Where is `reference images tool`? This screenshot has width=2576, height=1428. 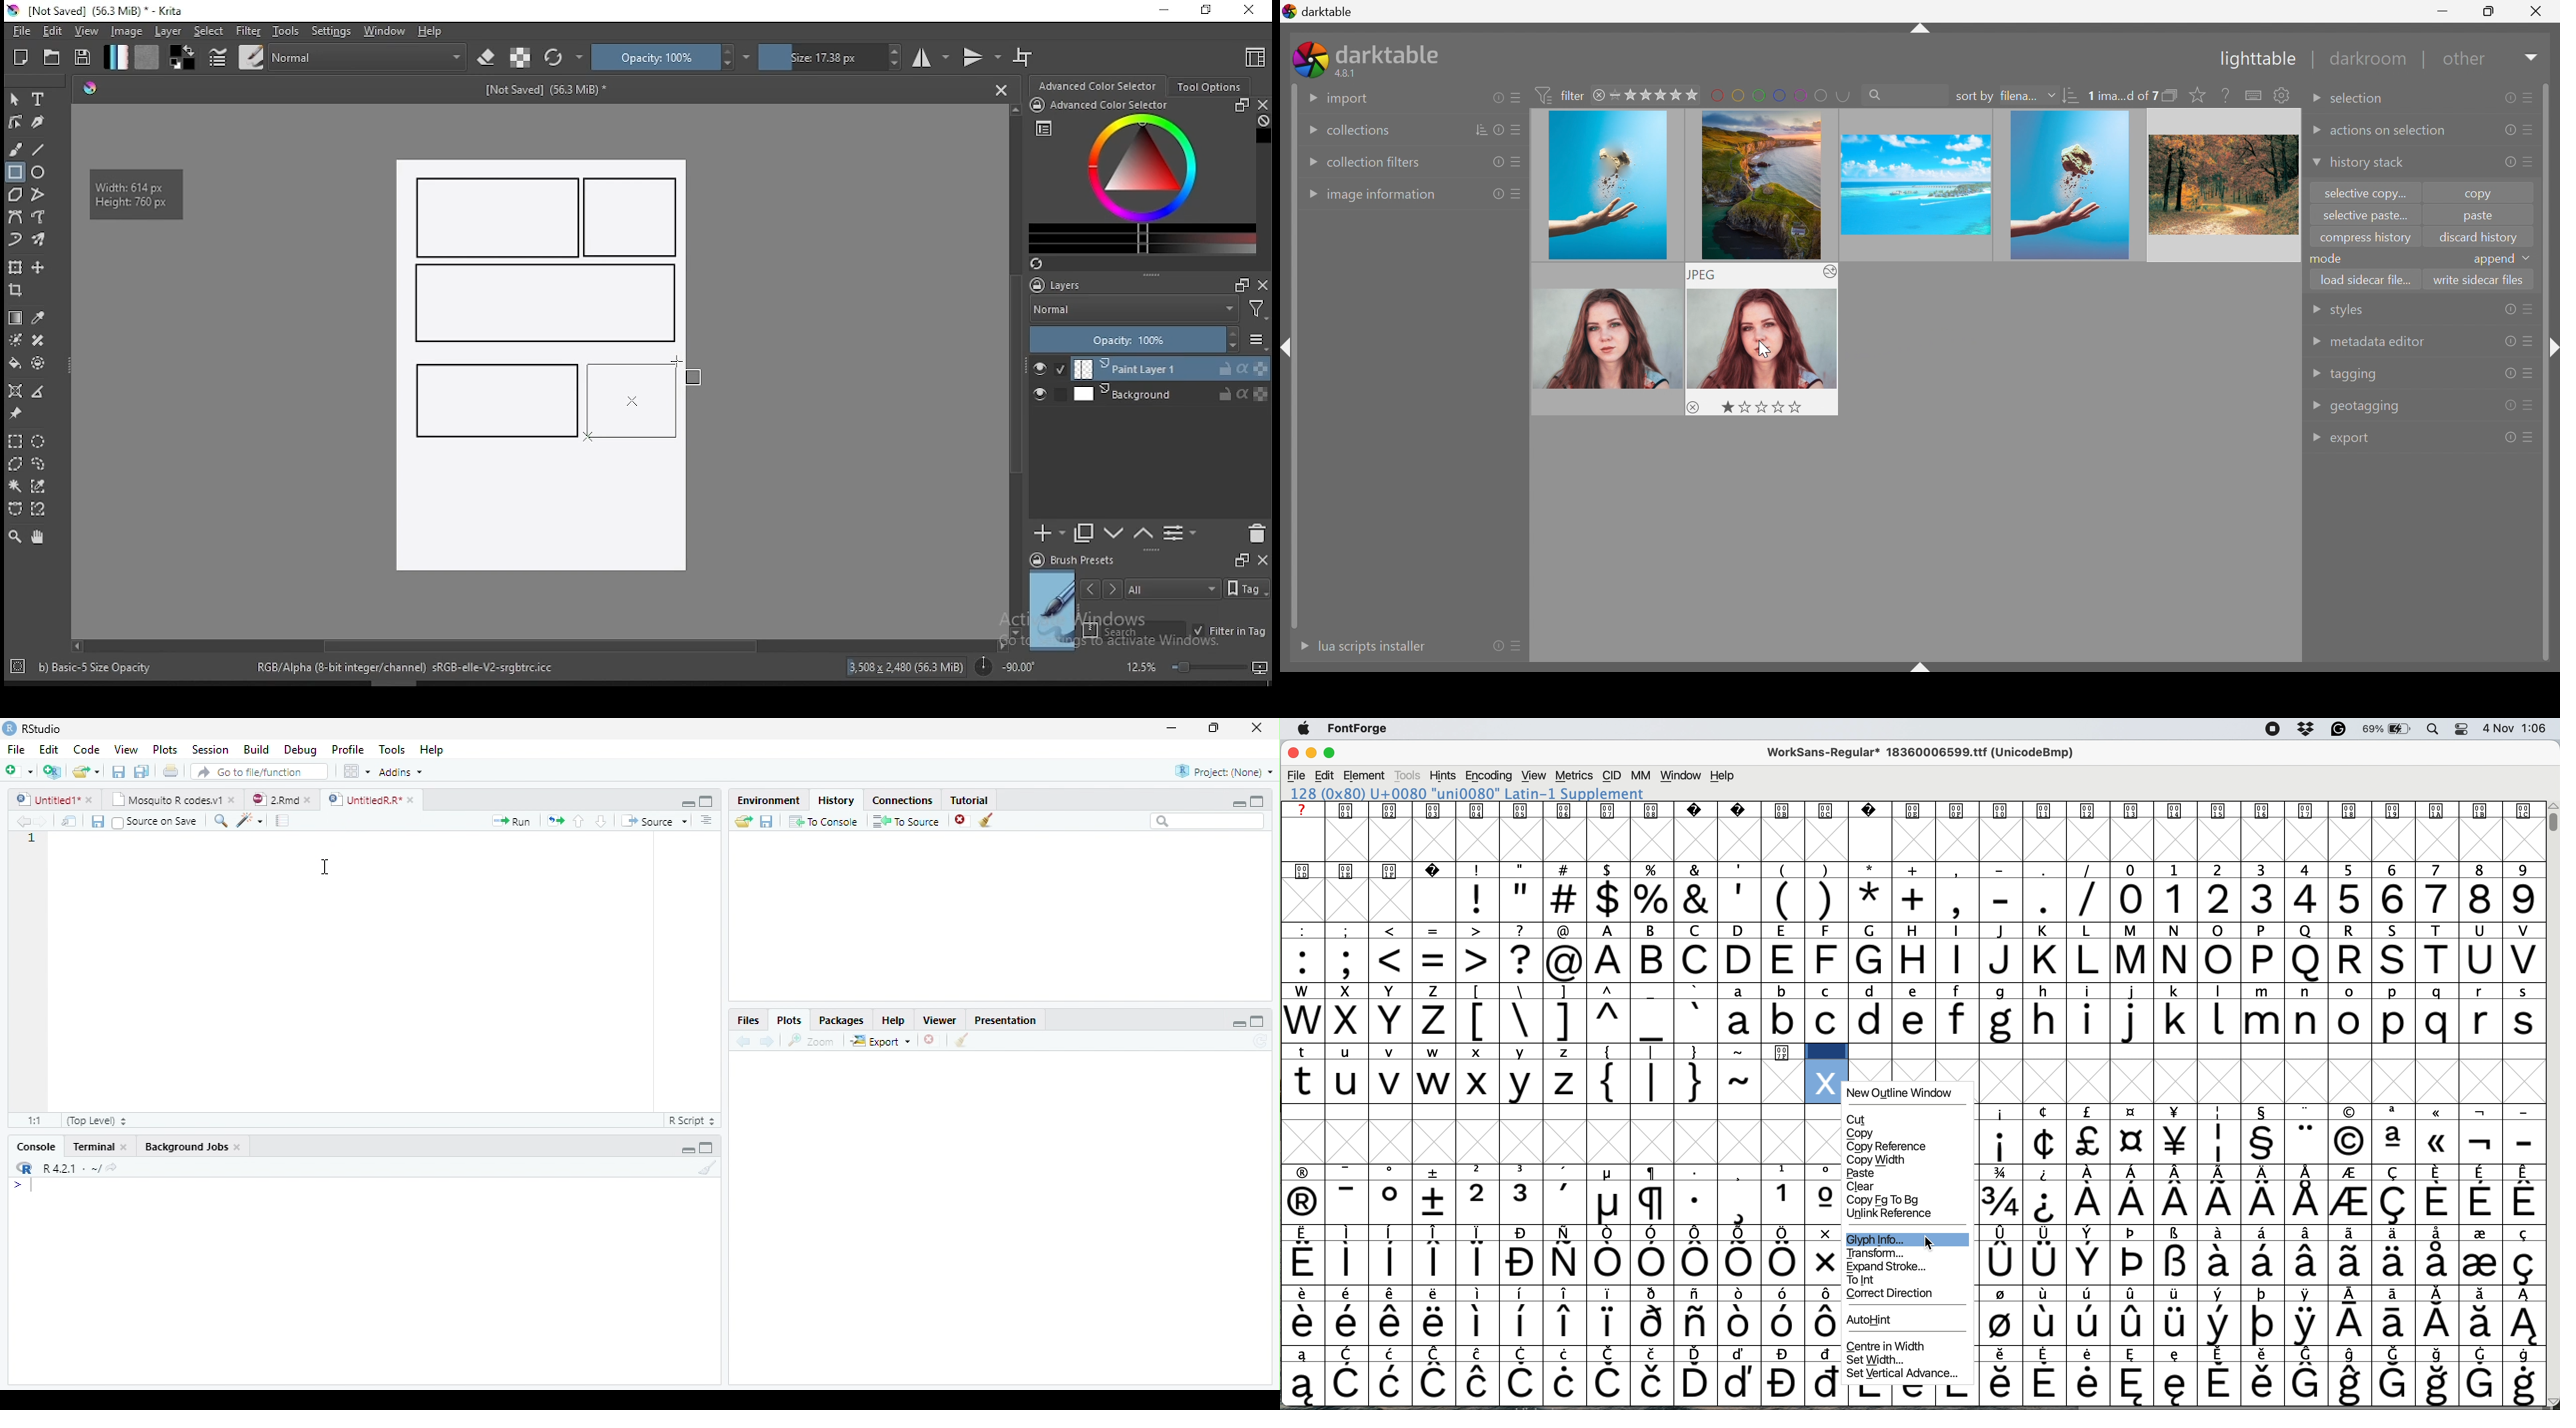 reference images tool is located at coordinates (14, 414).